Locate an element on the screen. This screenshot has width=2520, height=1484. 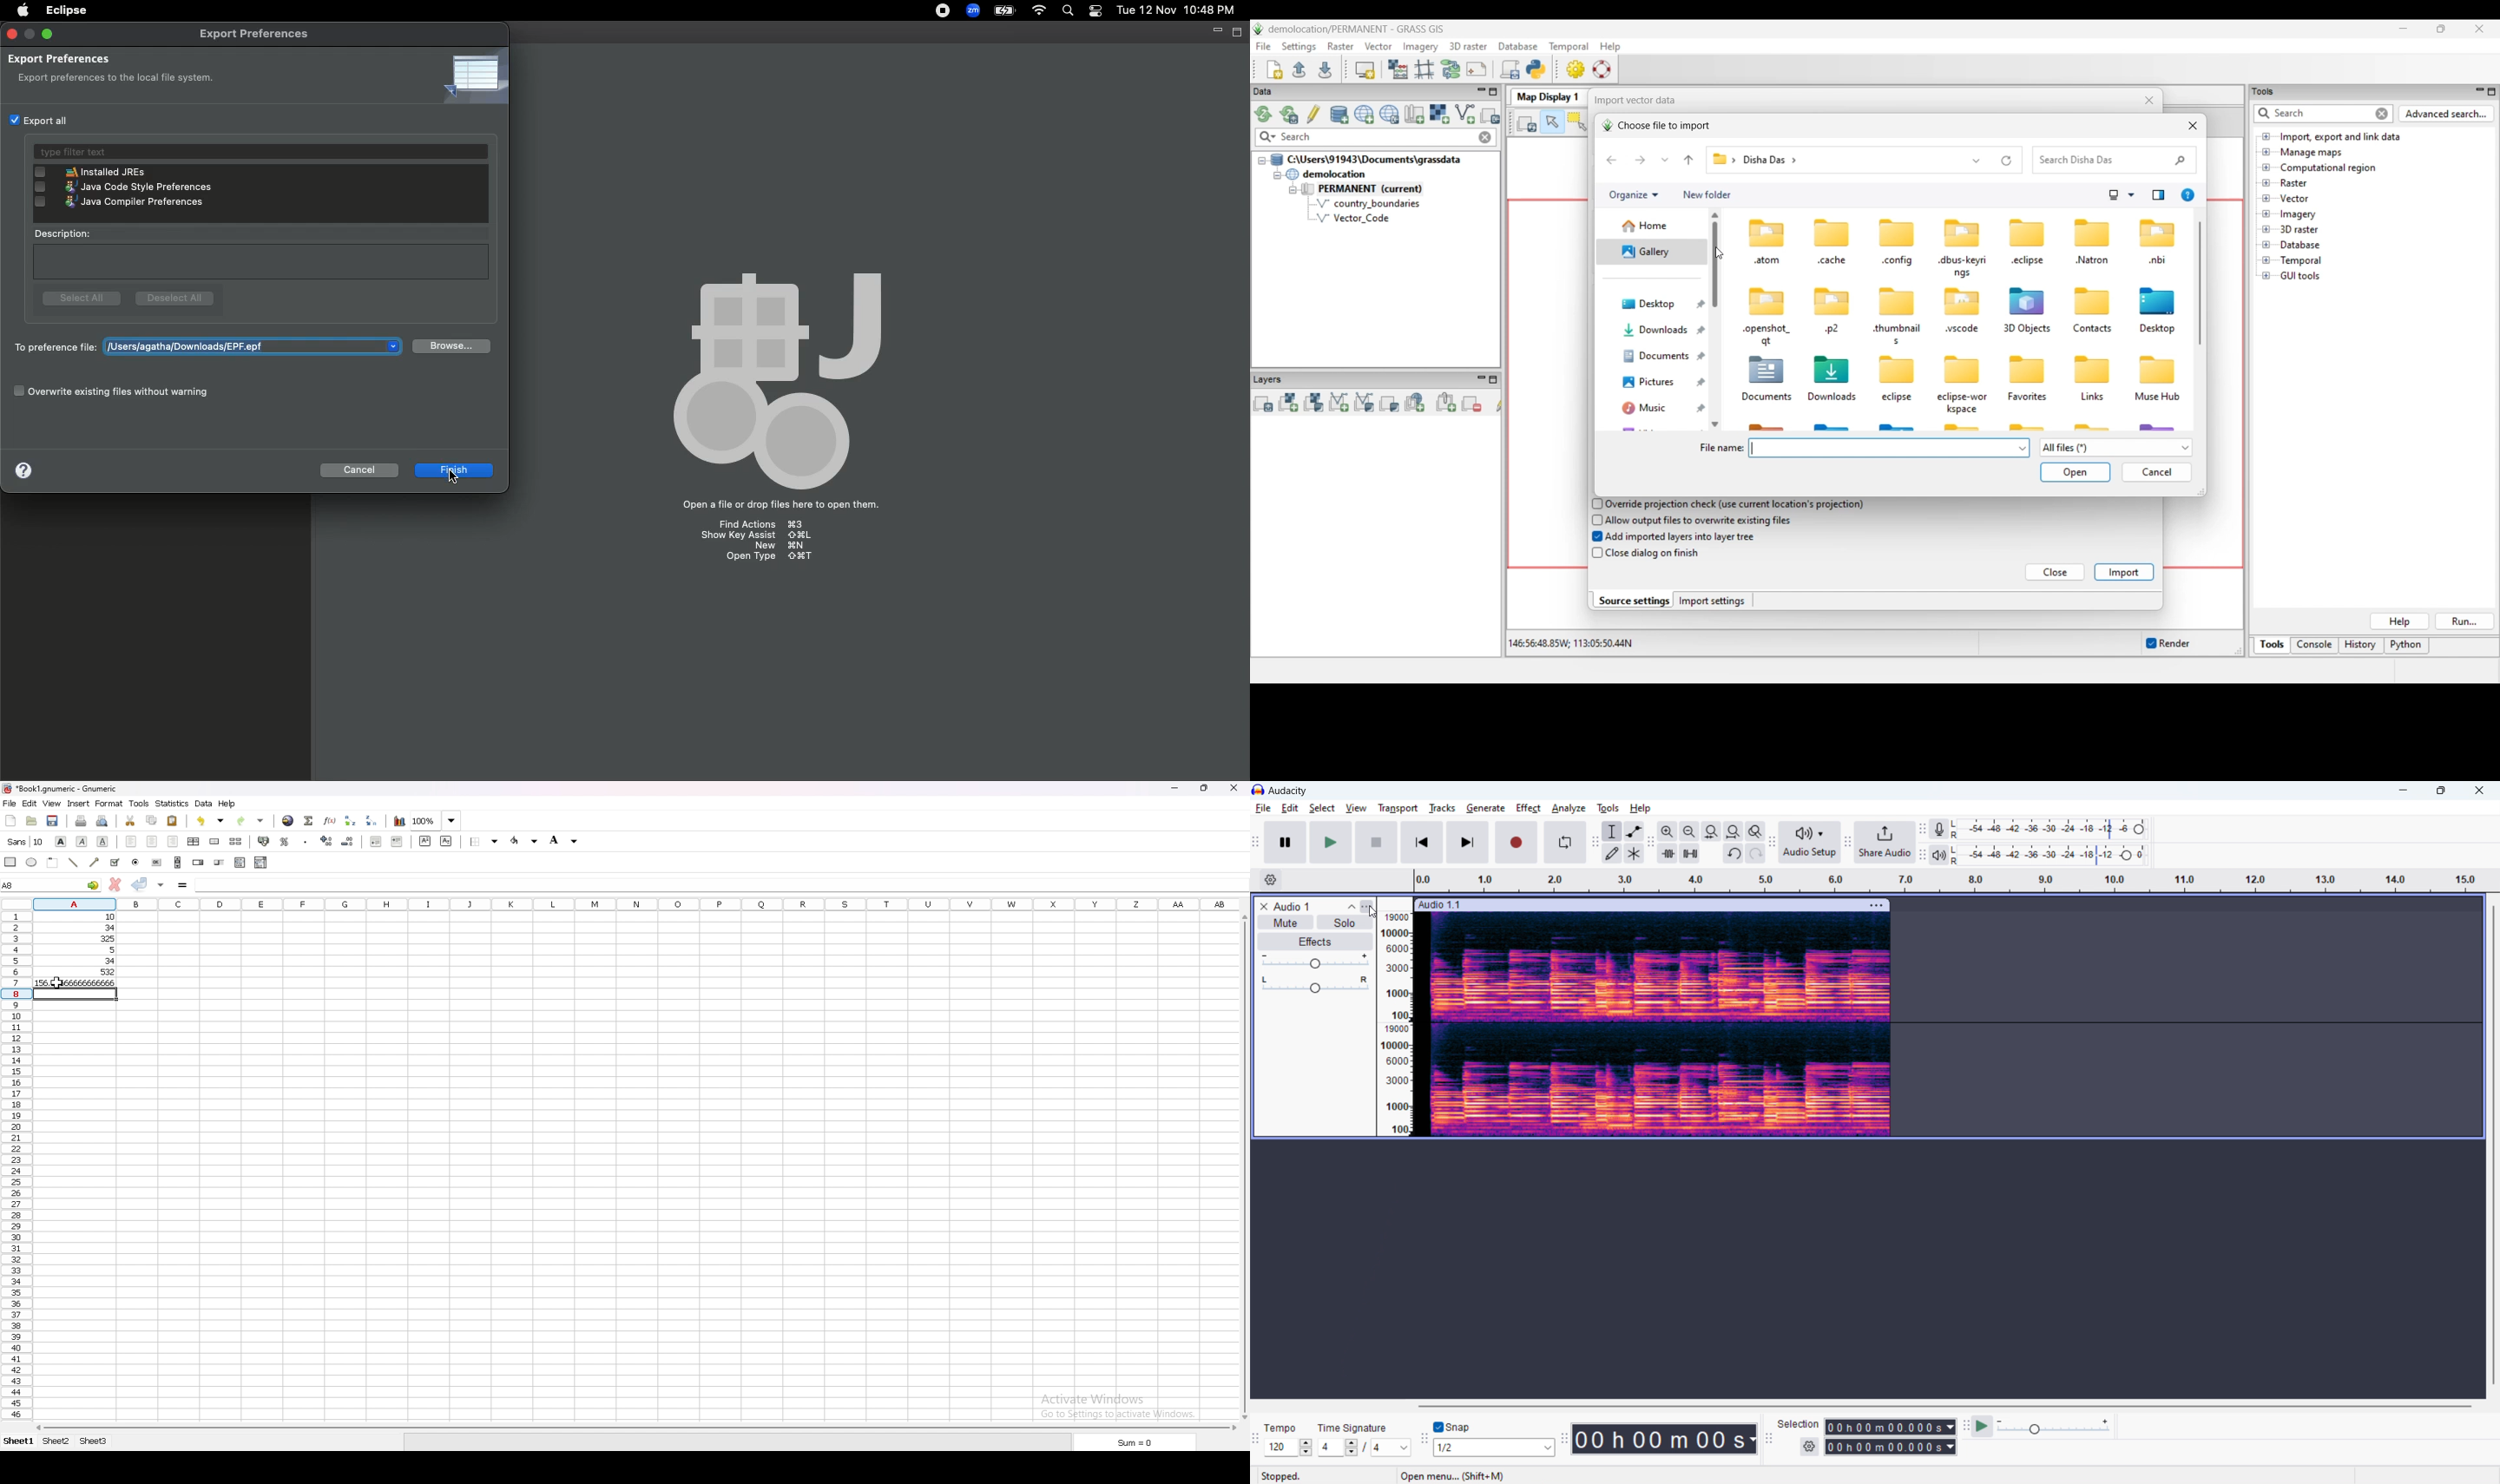
enable loop is located at coordinates (1565, 844).